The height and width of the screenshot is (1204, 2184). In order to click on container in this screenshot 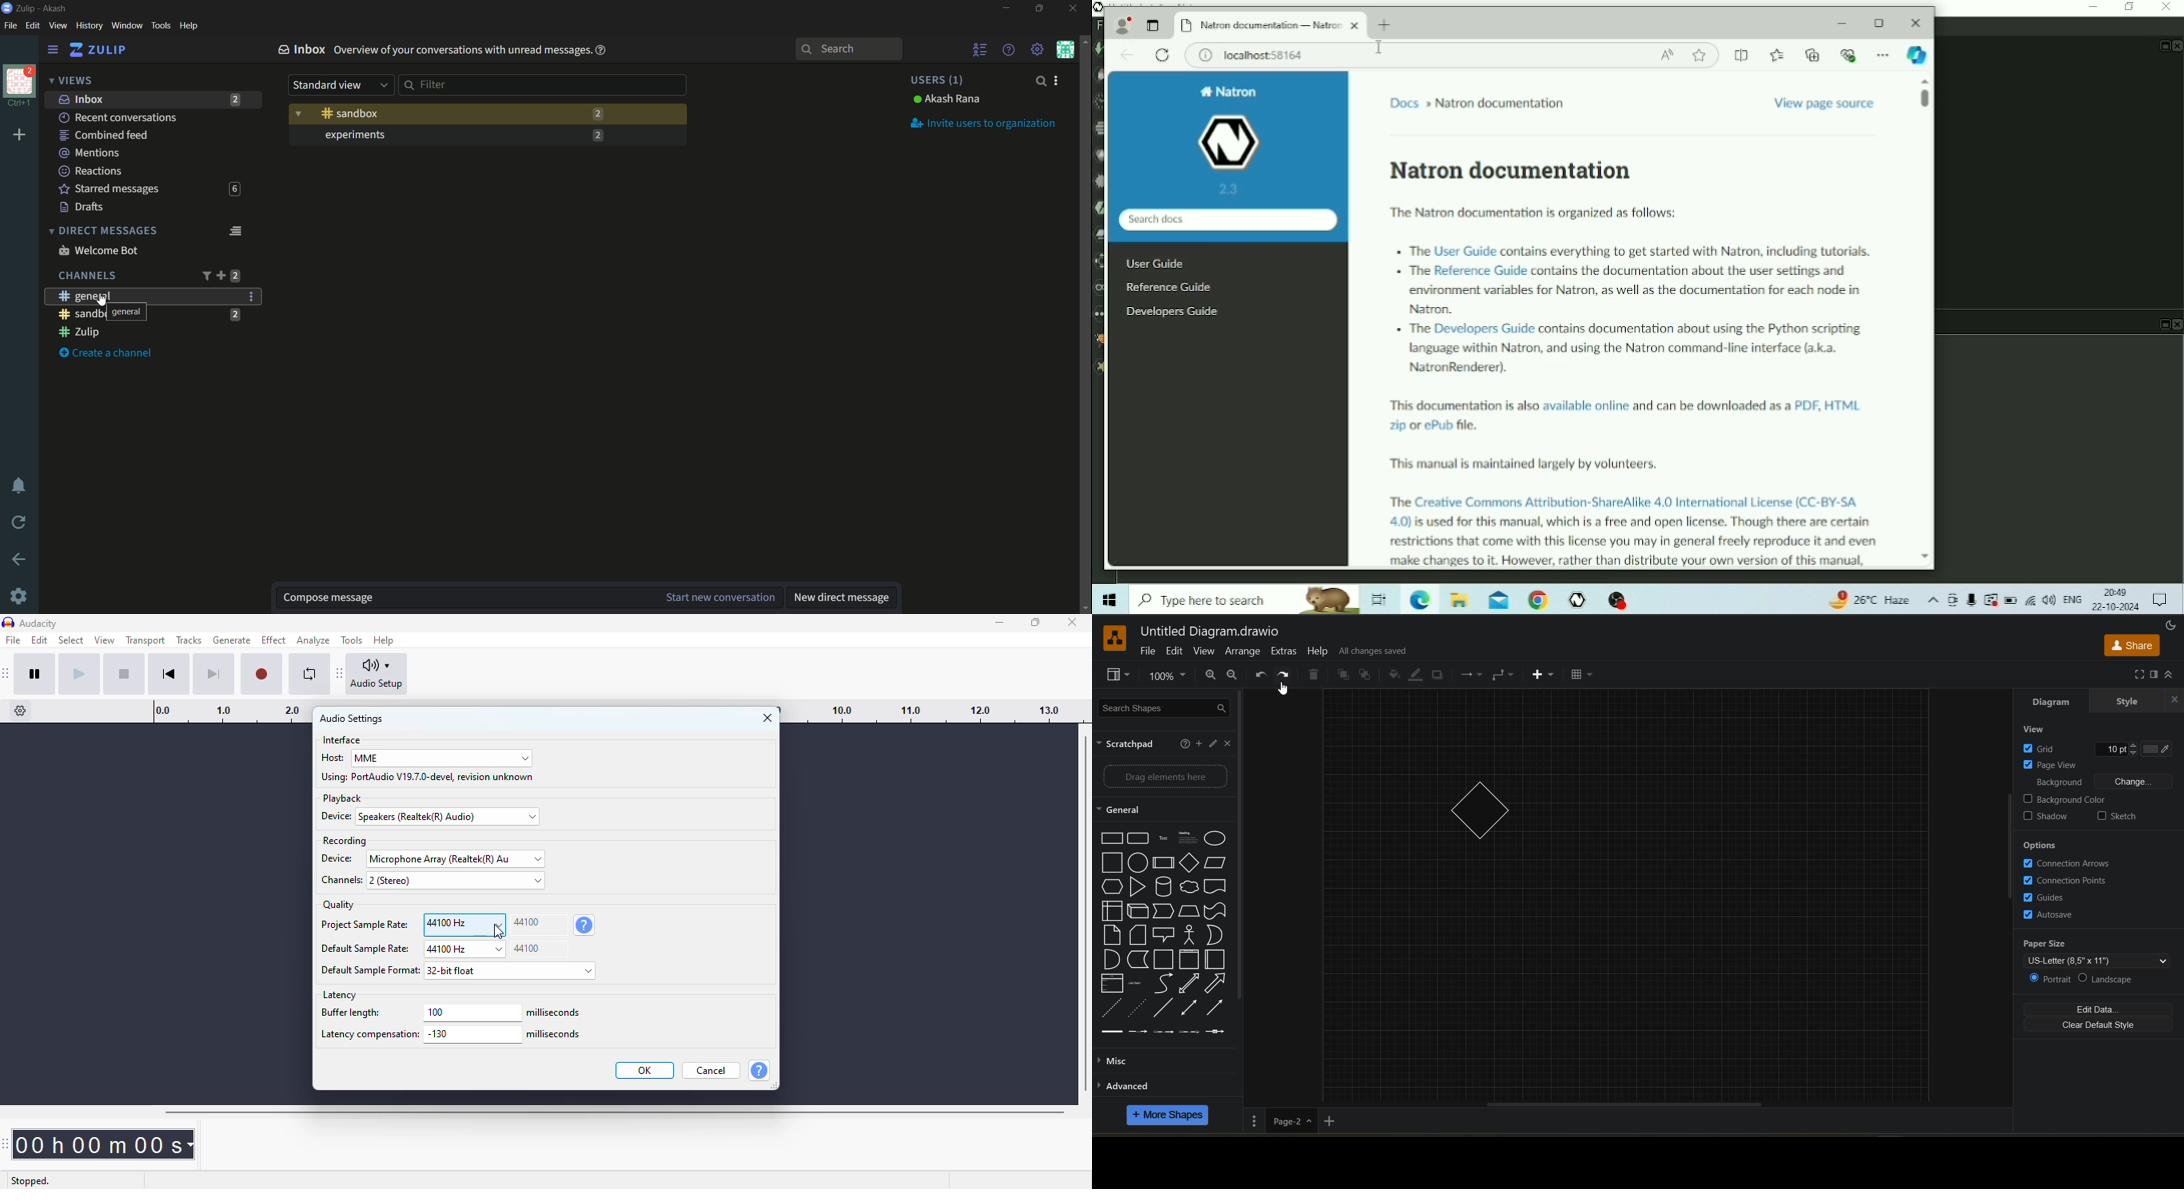, I will do `click(1163, 960)`.